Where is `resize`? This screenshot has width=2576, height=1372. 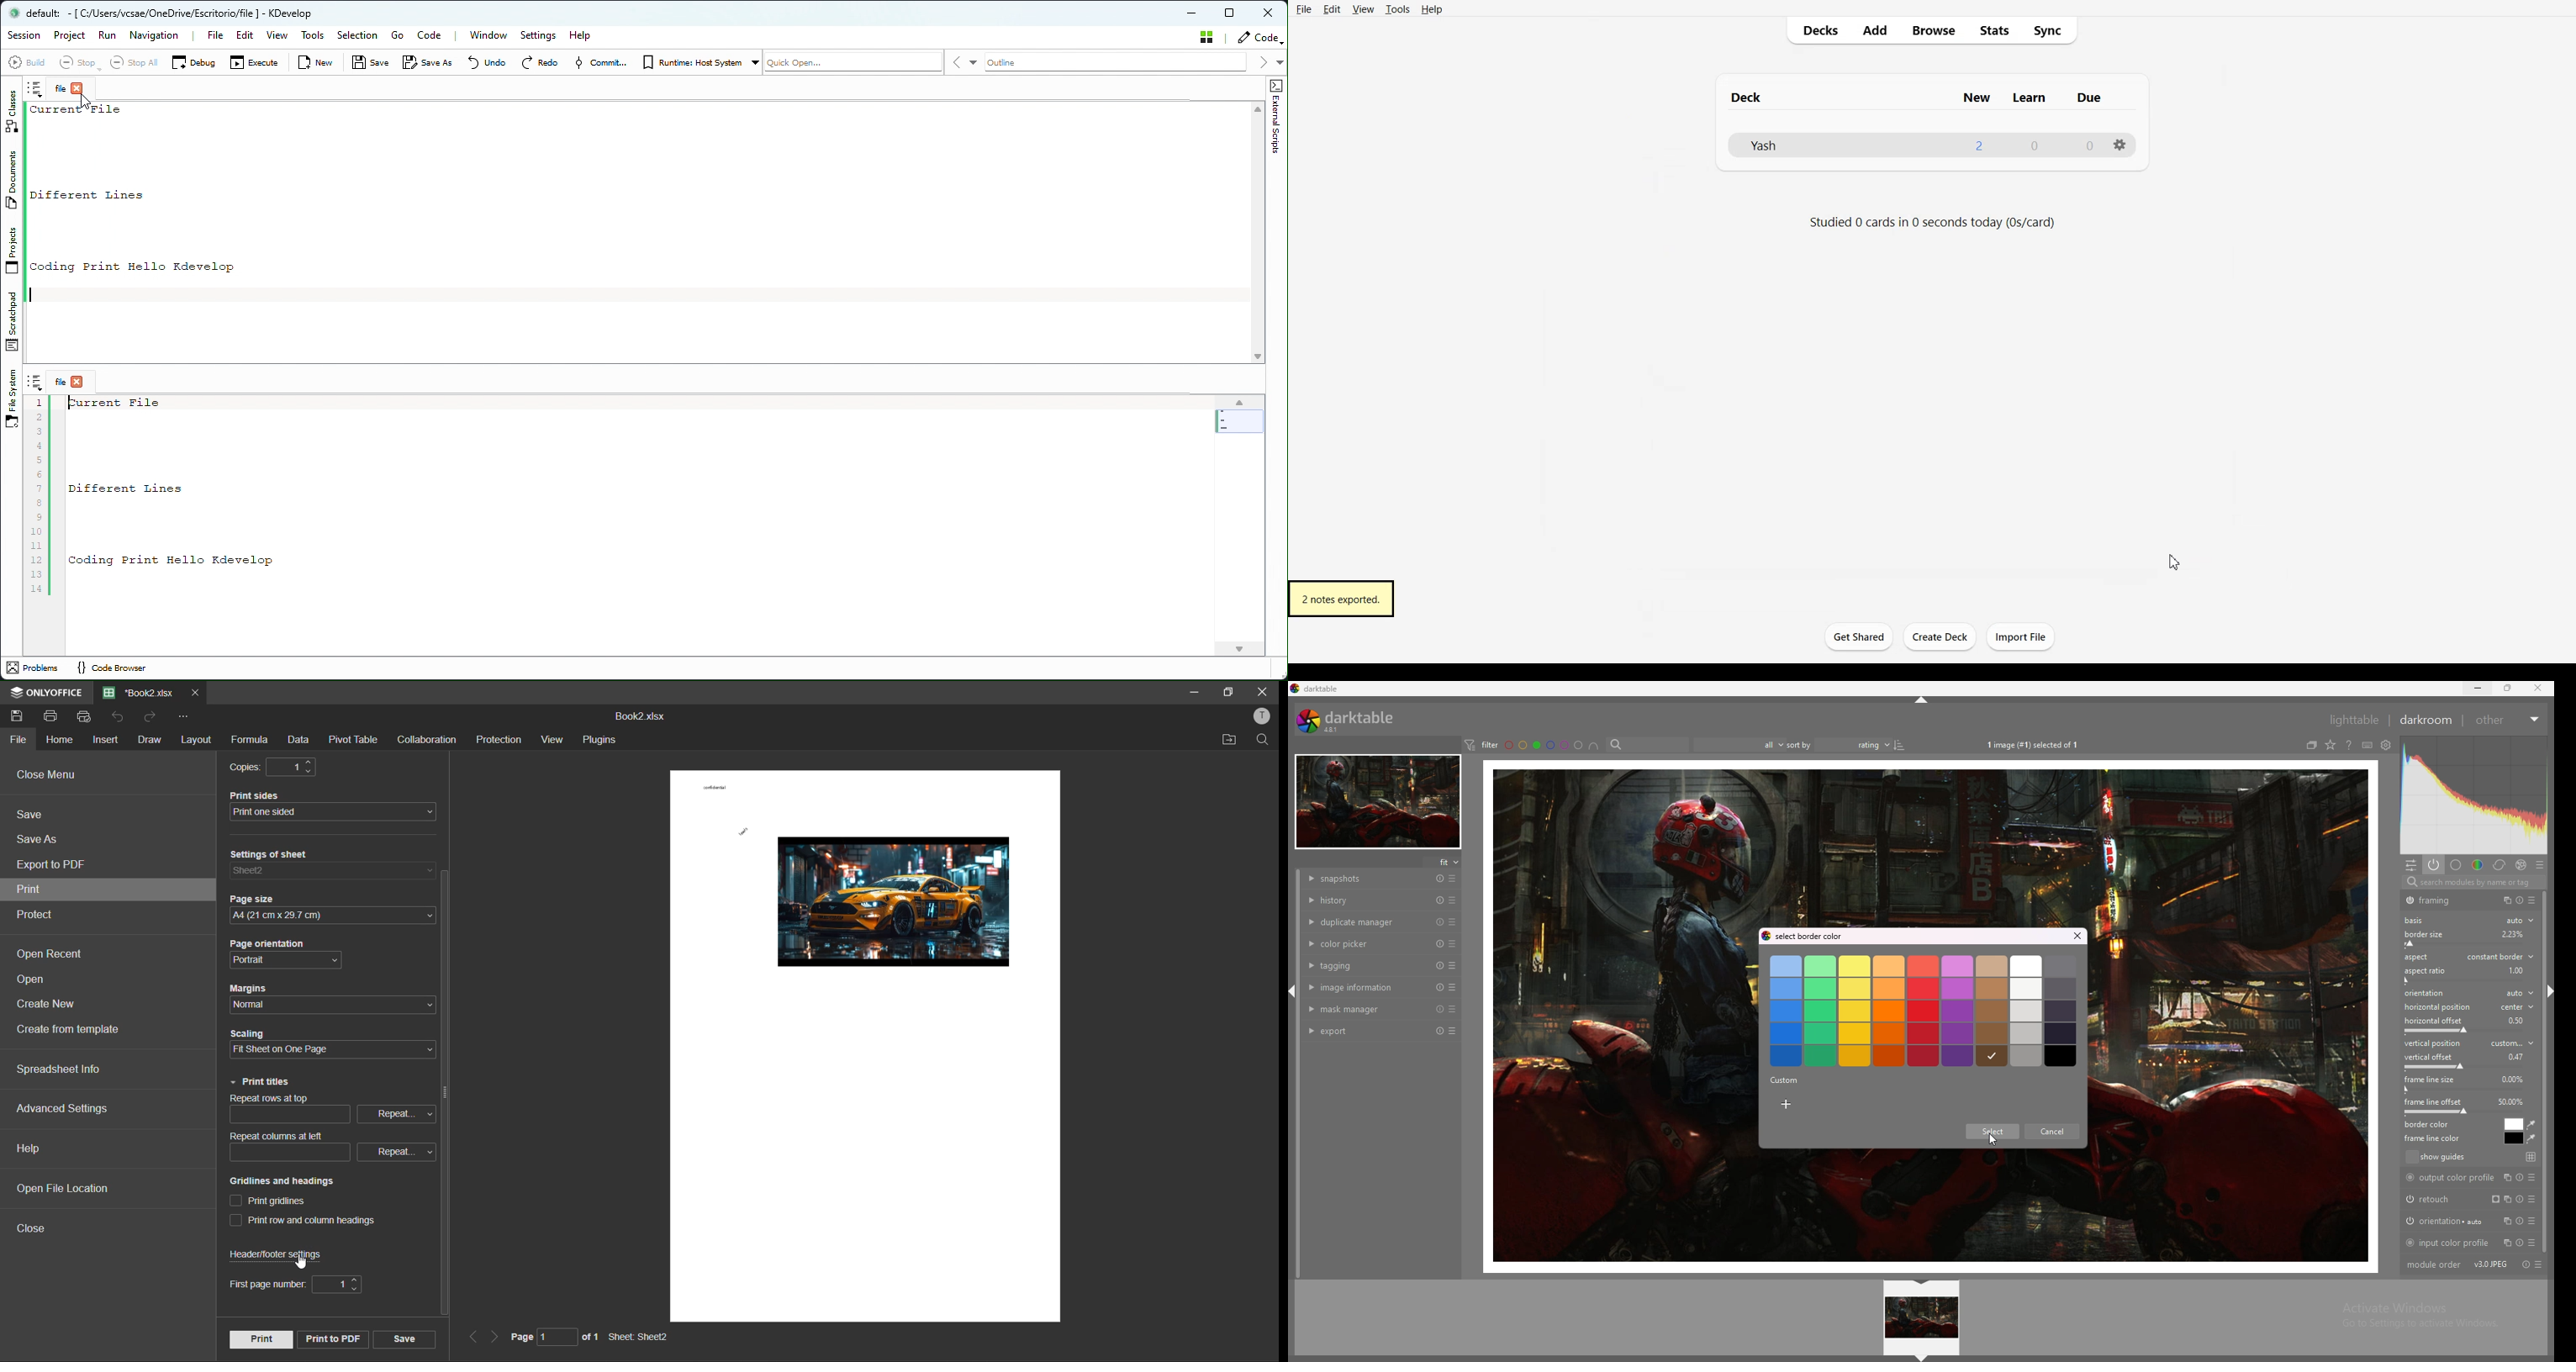
resize is located at coordinates (1227, 694).